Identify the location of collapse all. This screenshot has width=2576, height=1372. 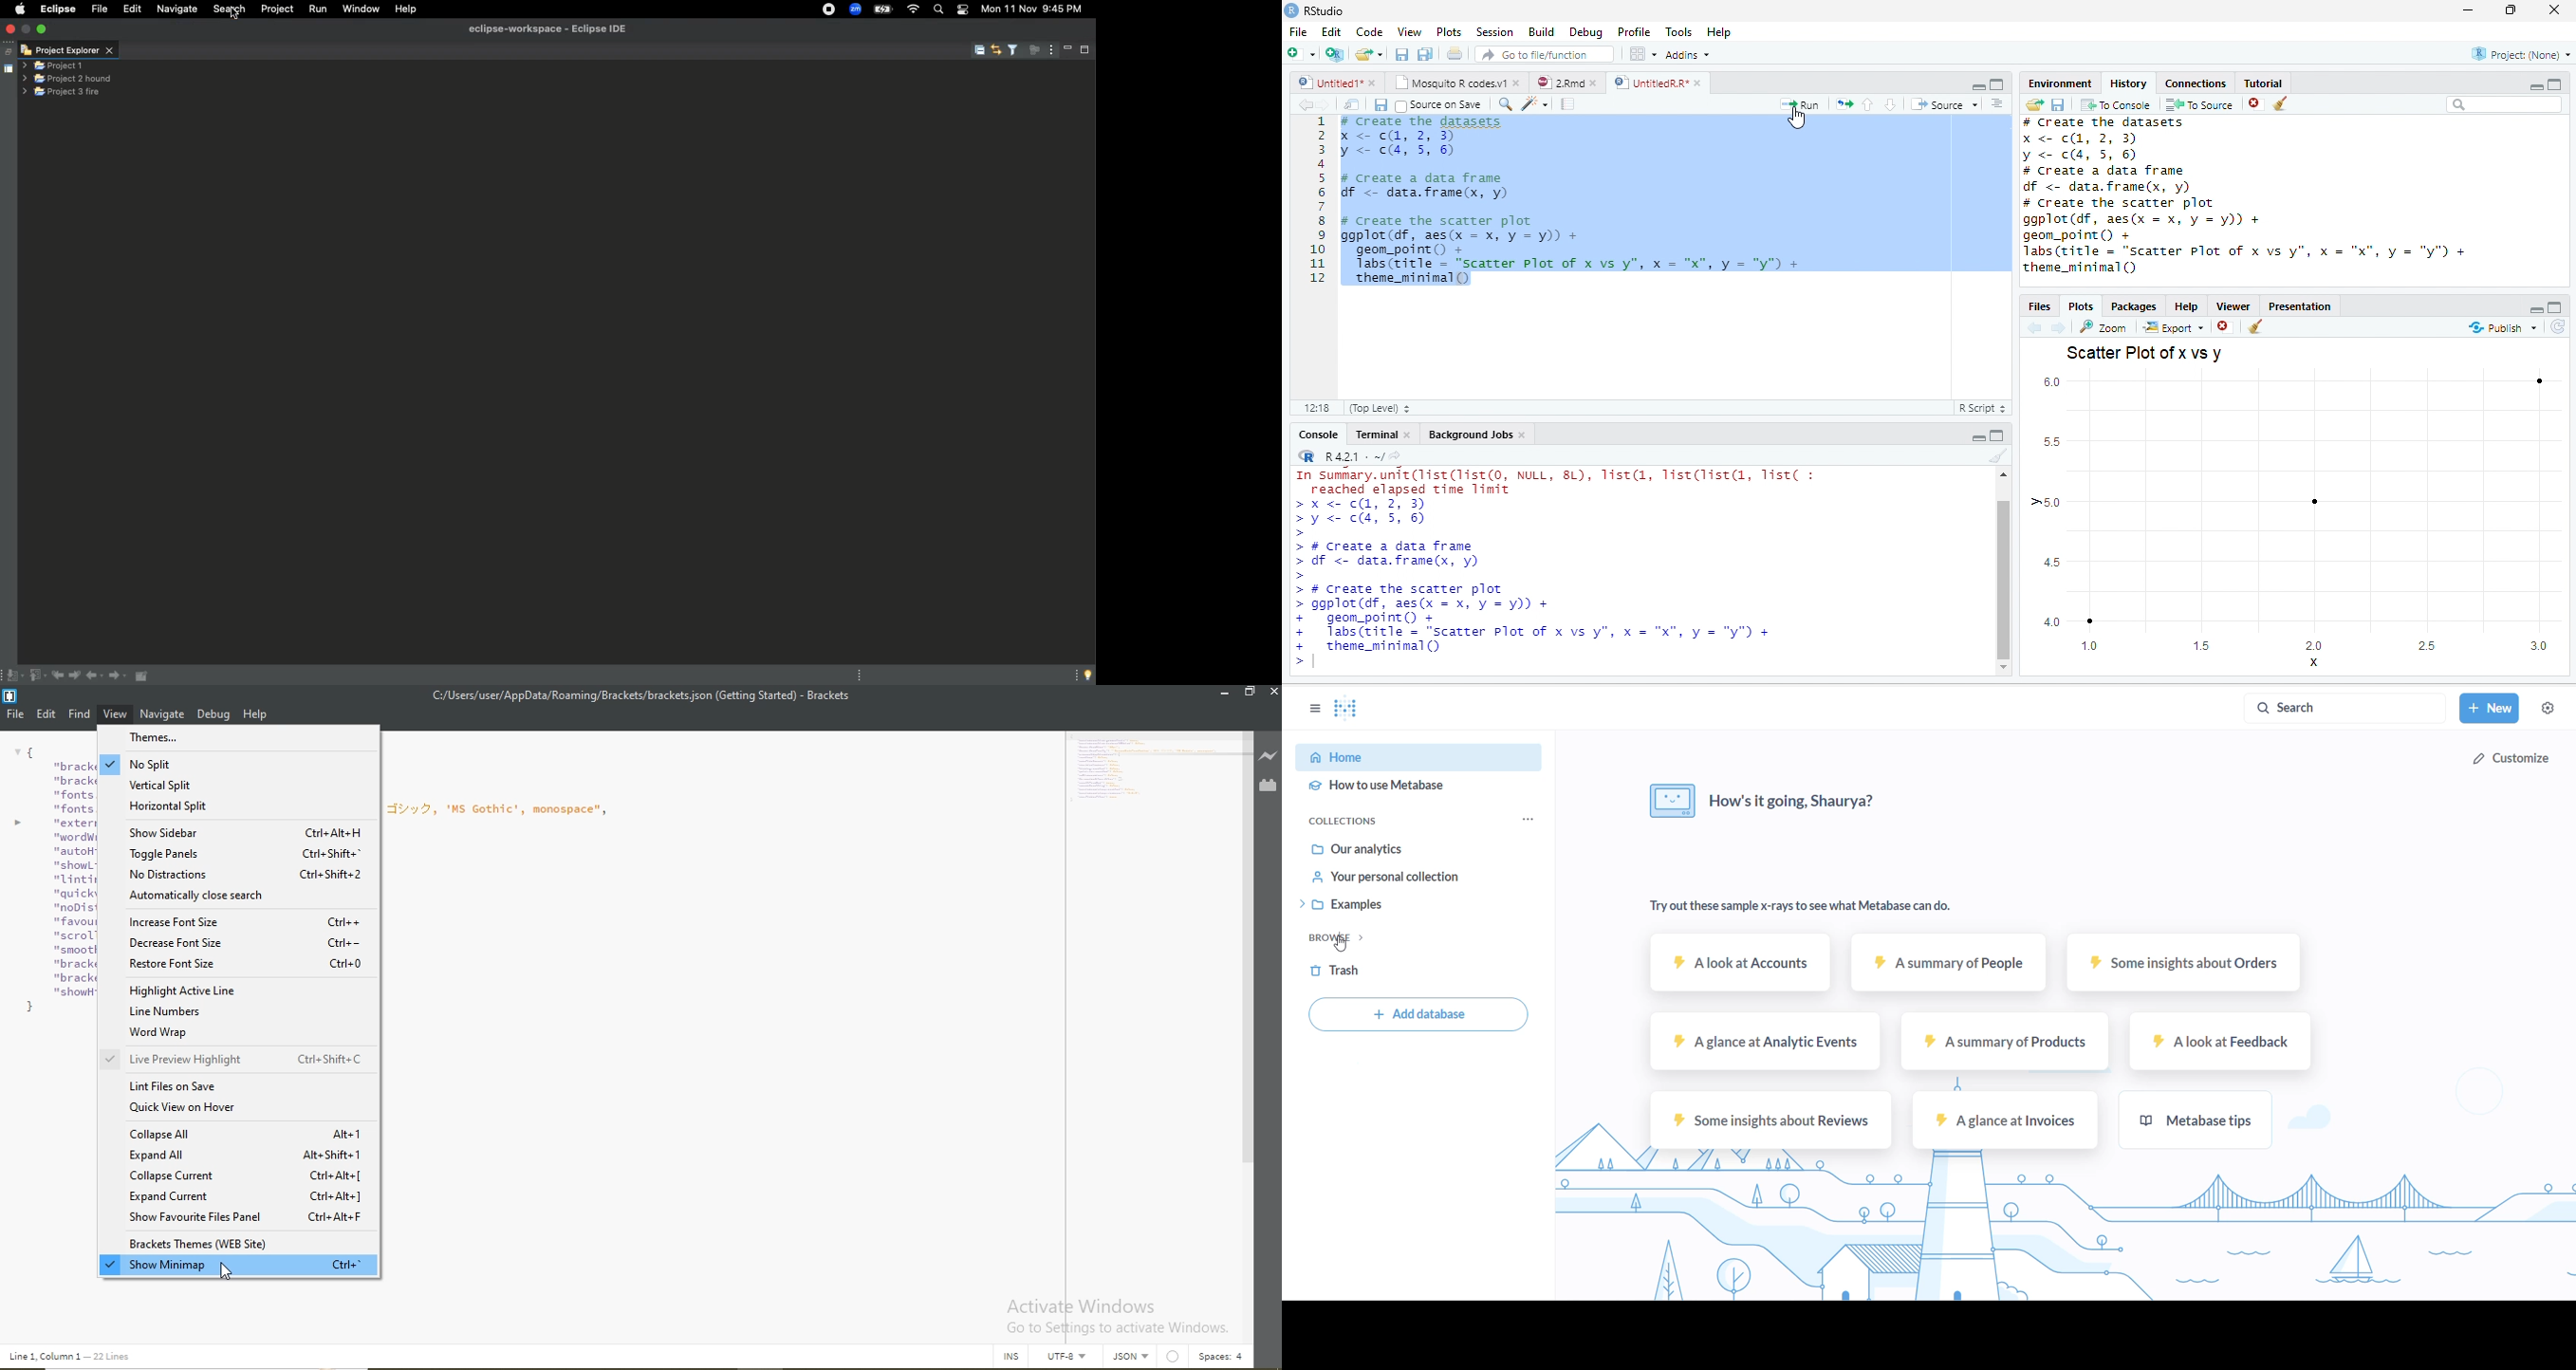
(247, 1135).